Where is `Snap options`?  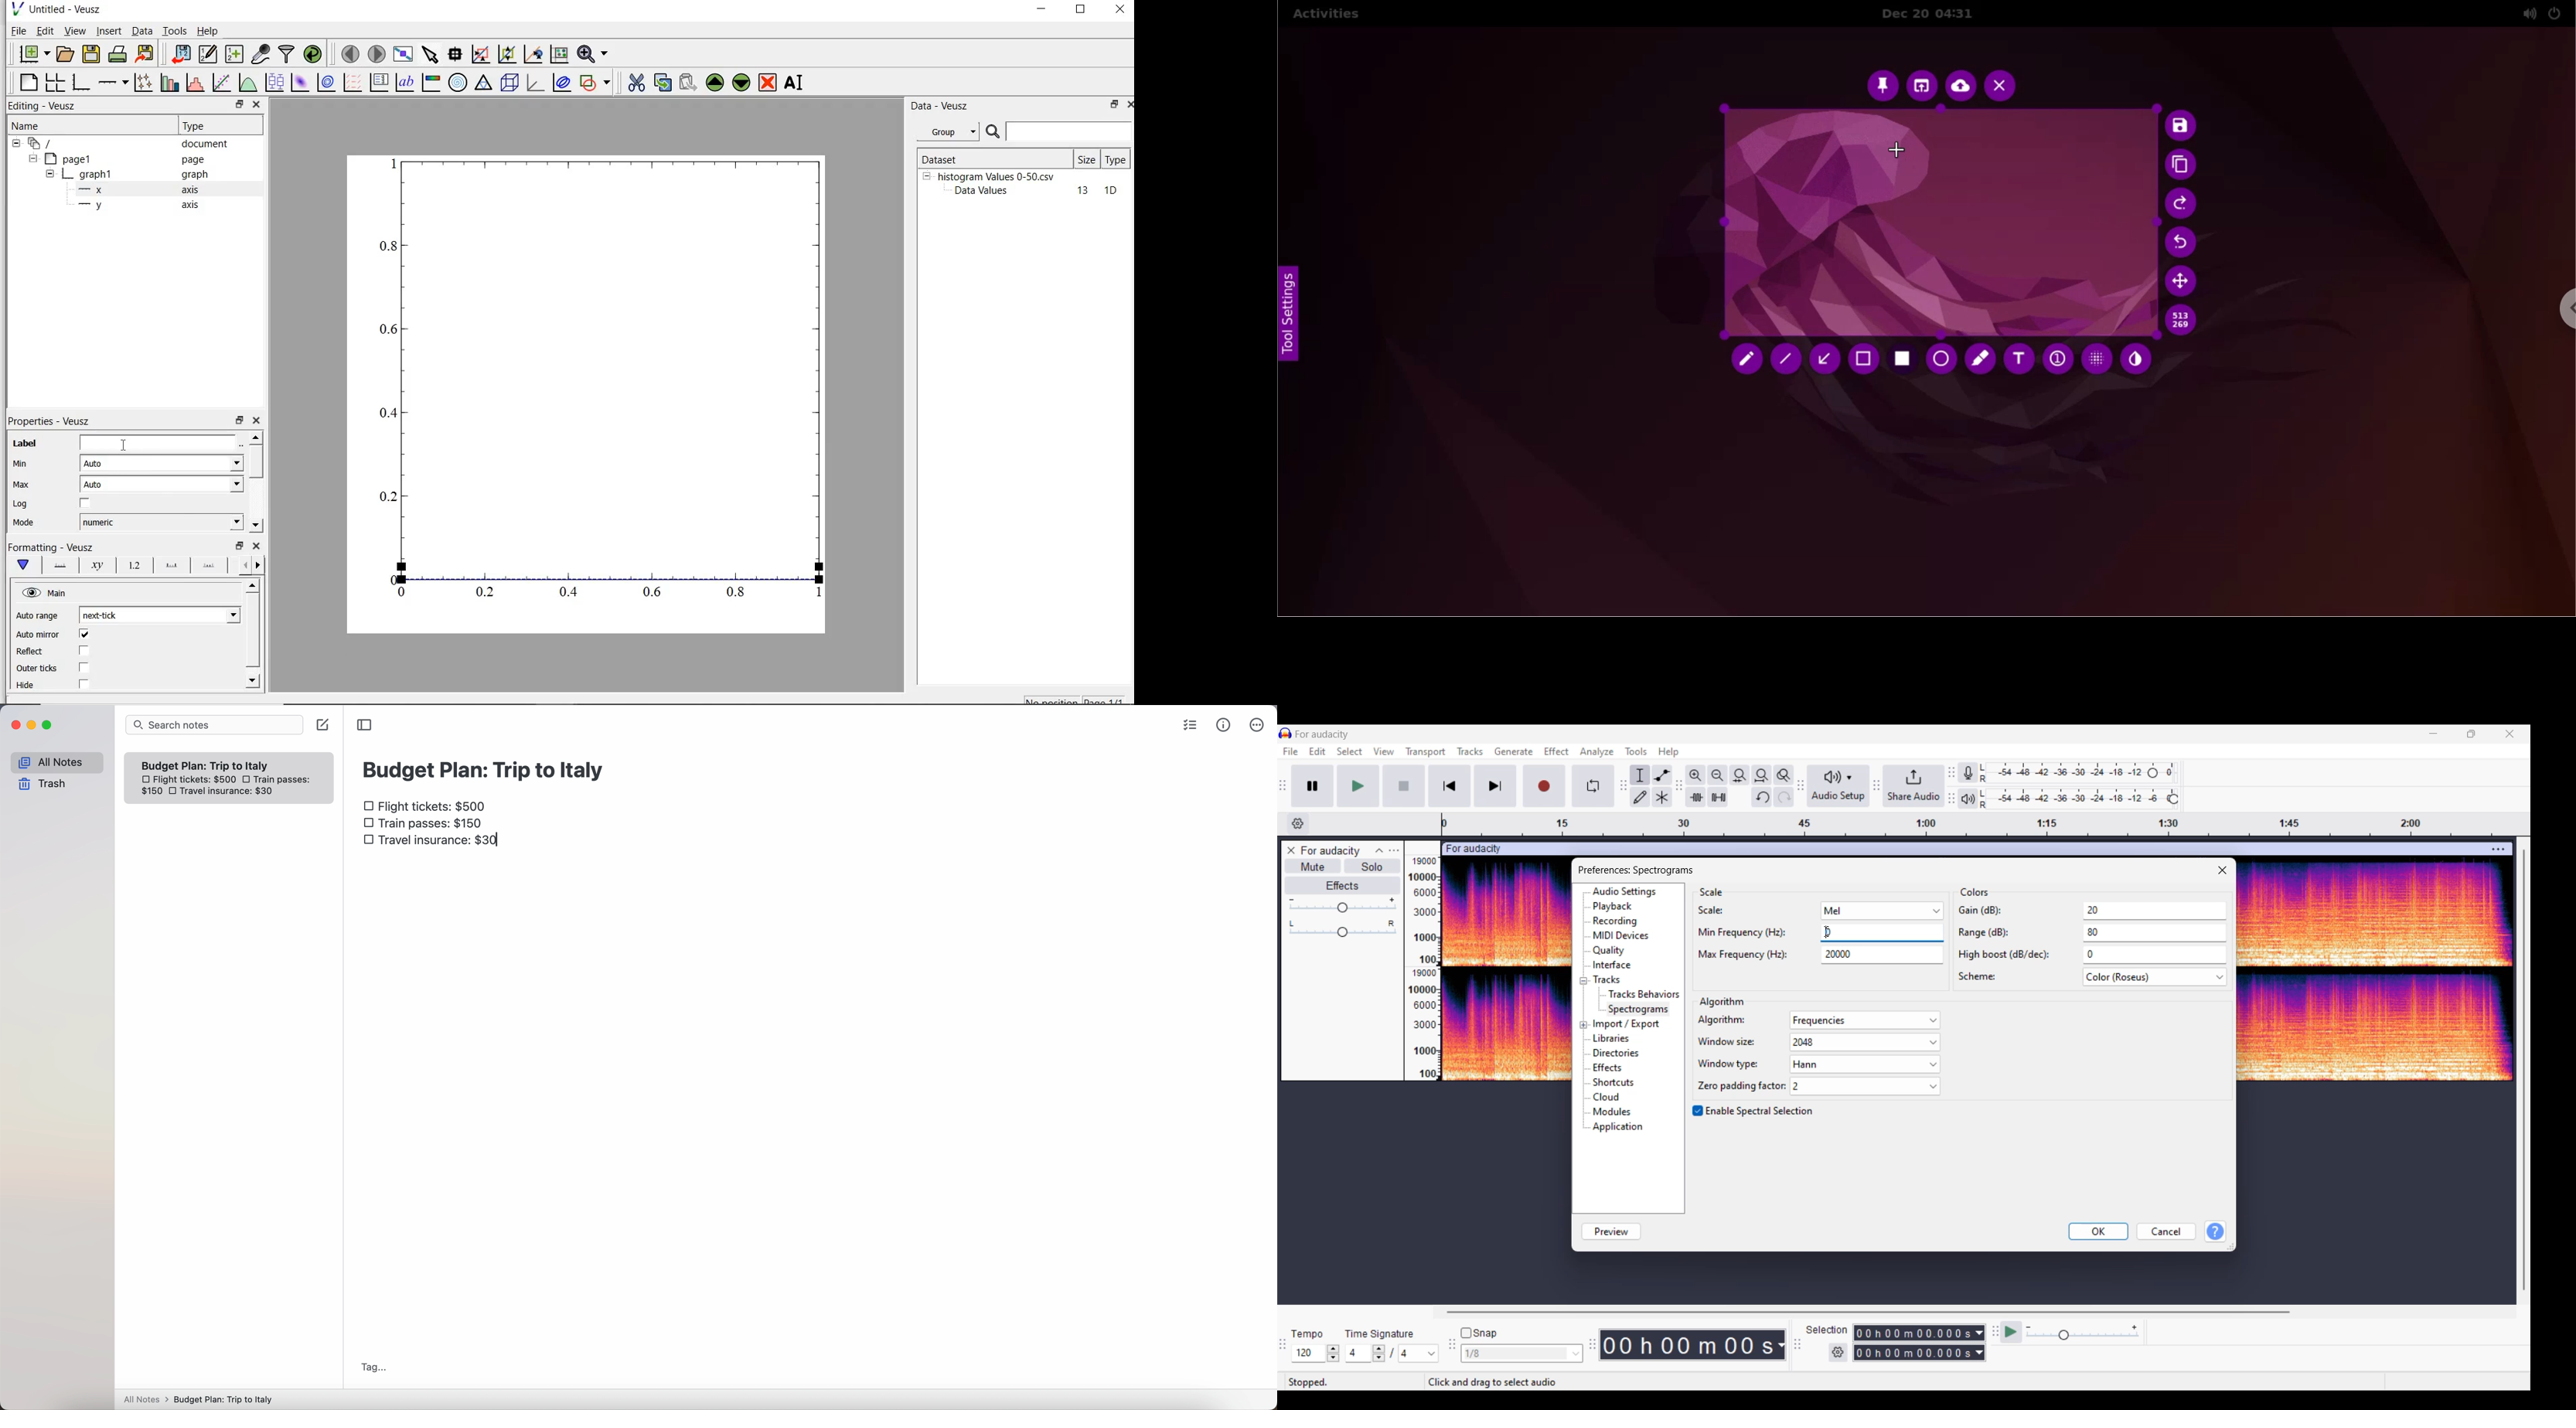 Snap options is located at coordinates (1522, 1353).